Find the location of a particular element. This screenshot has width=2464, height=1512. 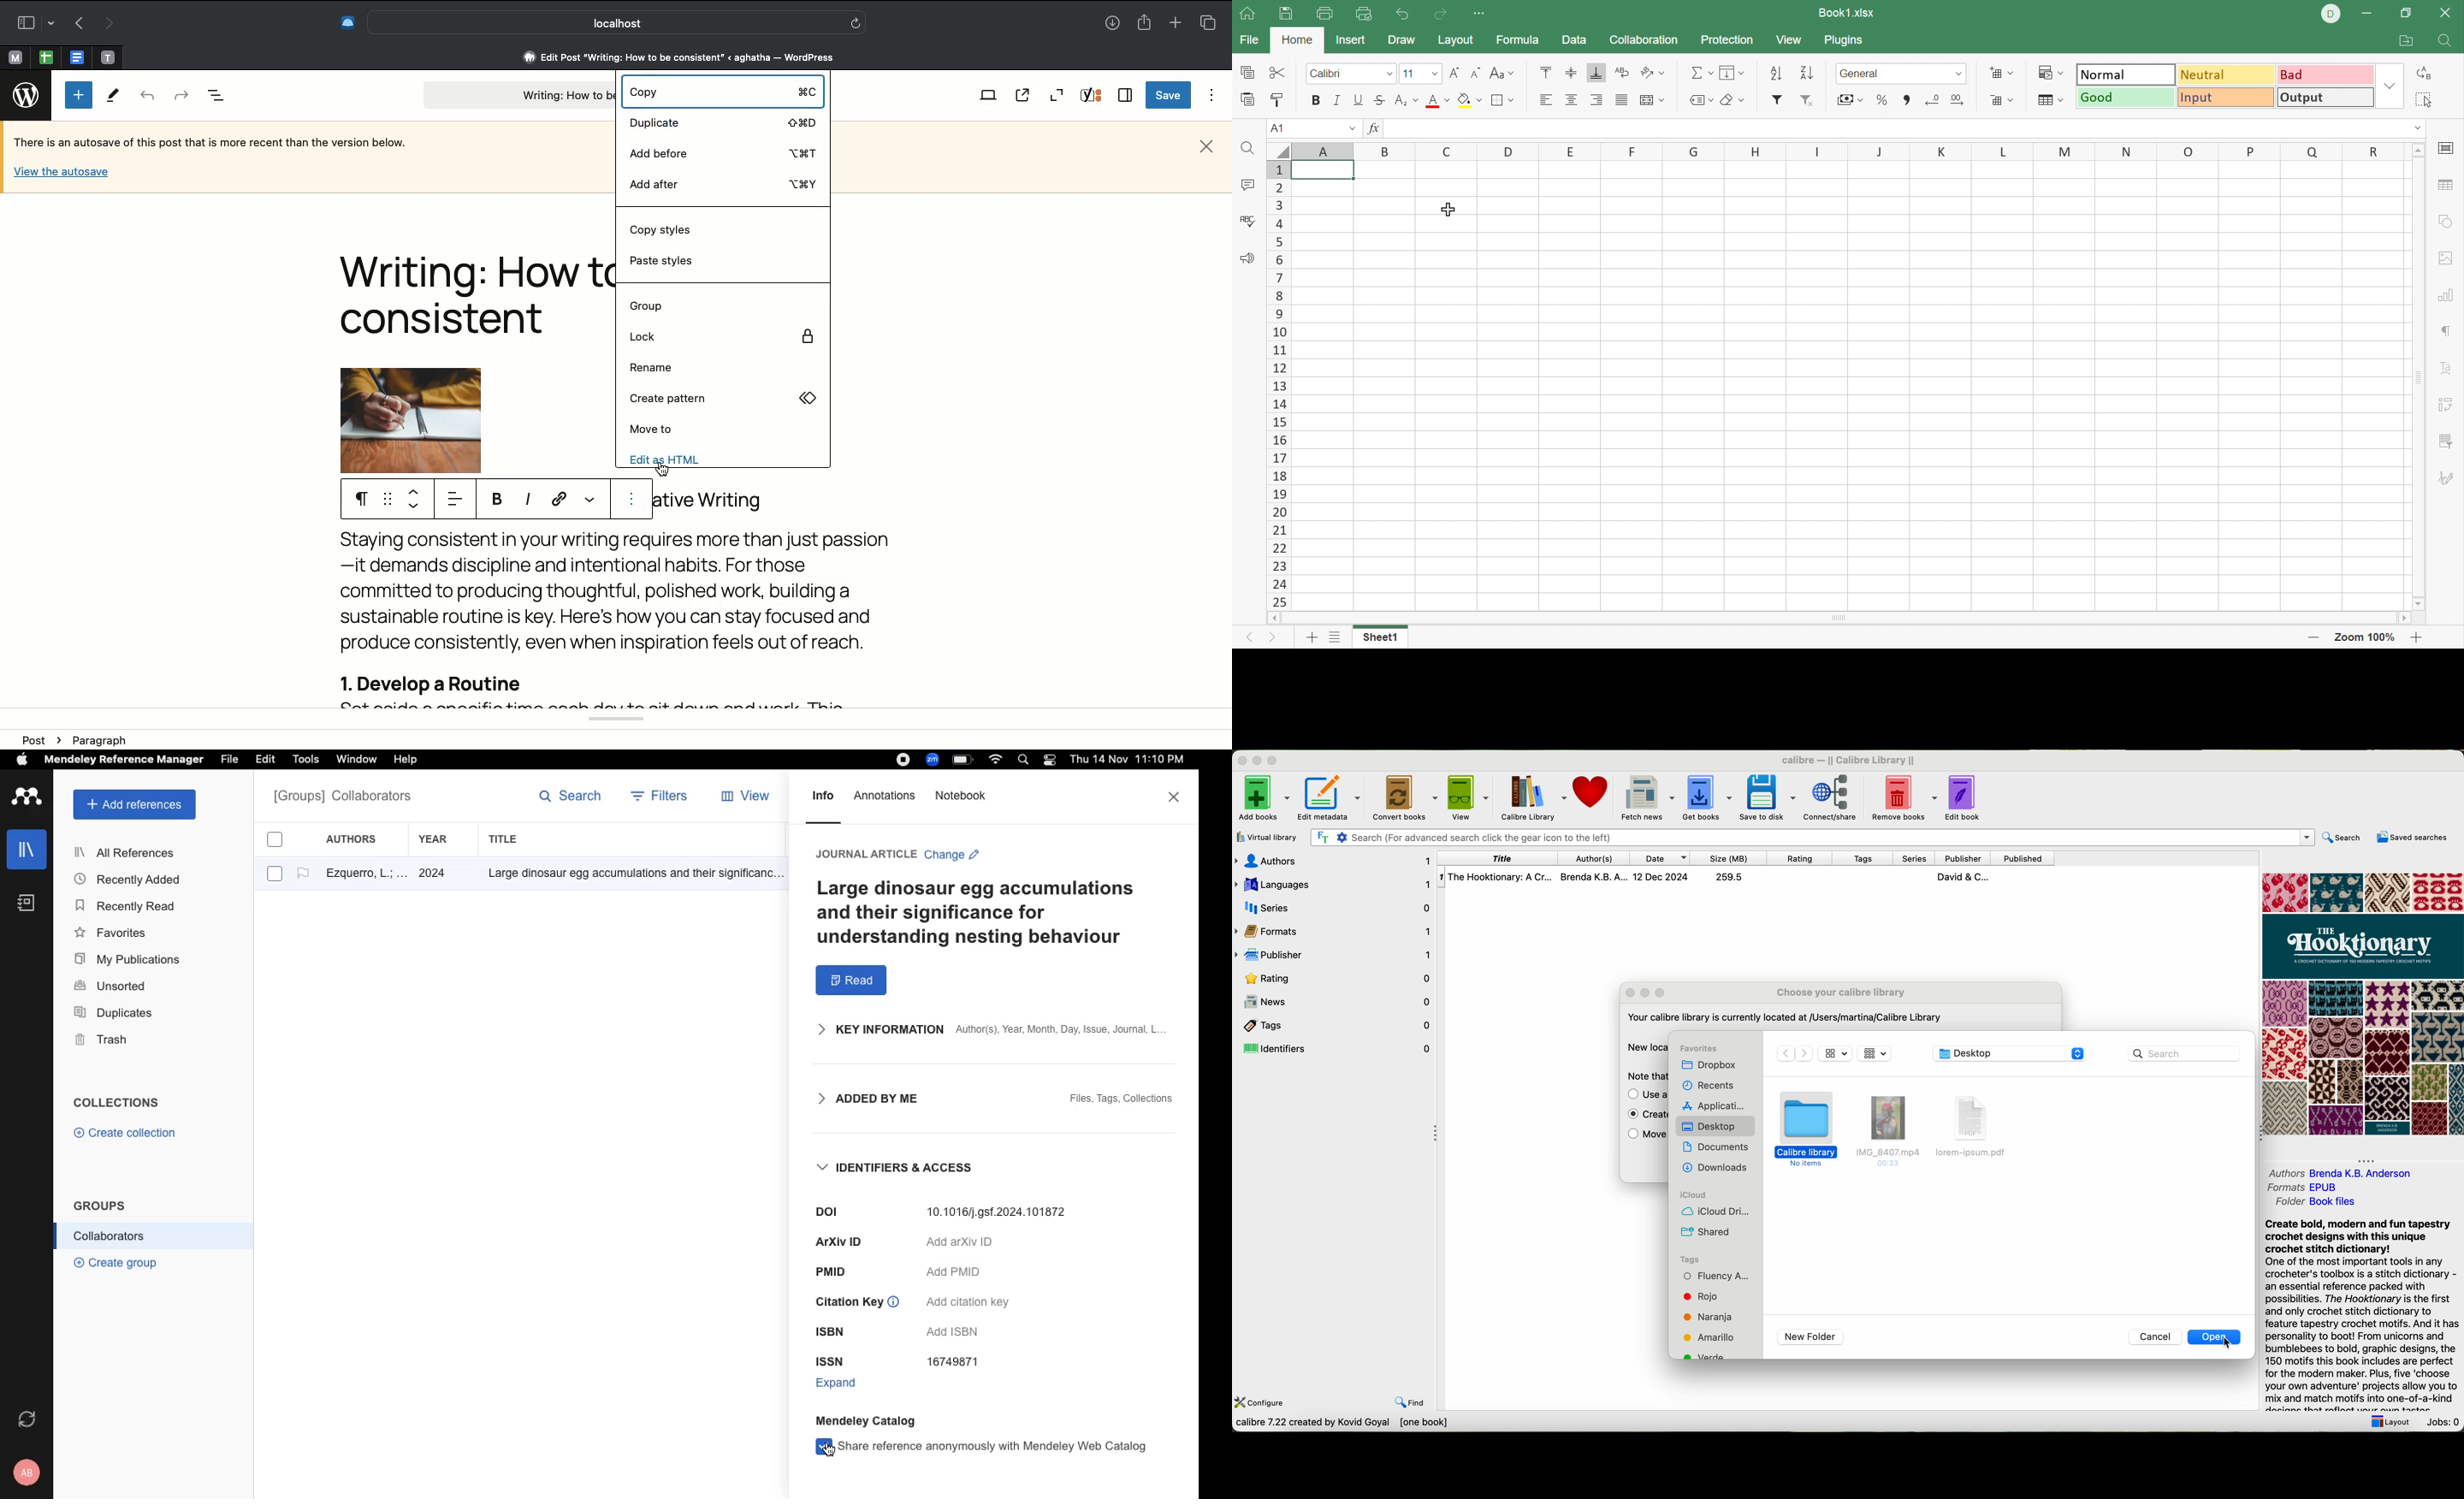

Accunting style is located at coordinates (1853, 99).